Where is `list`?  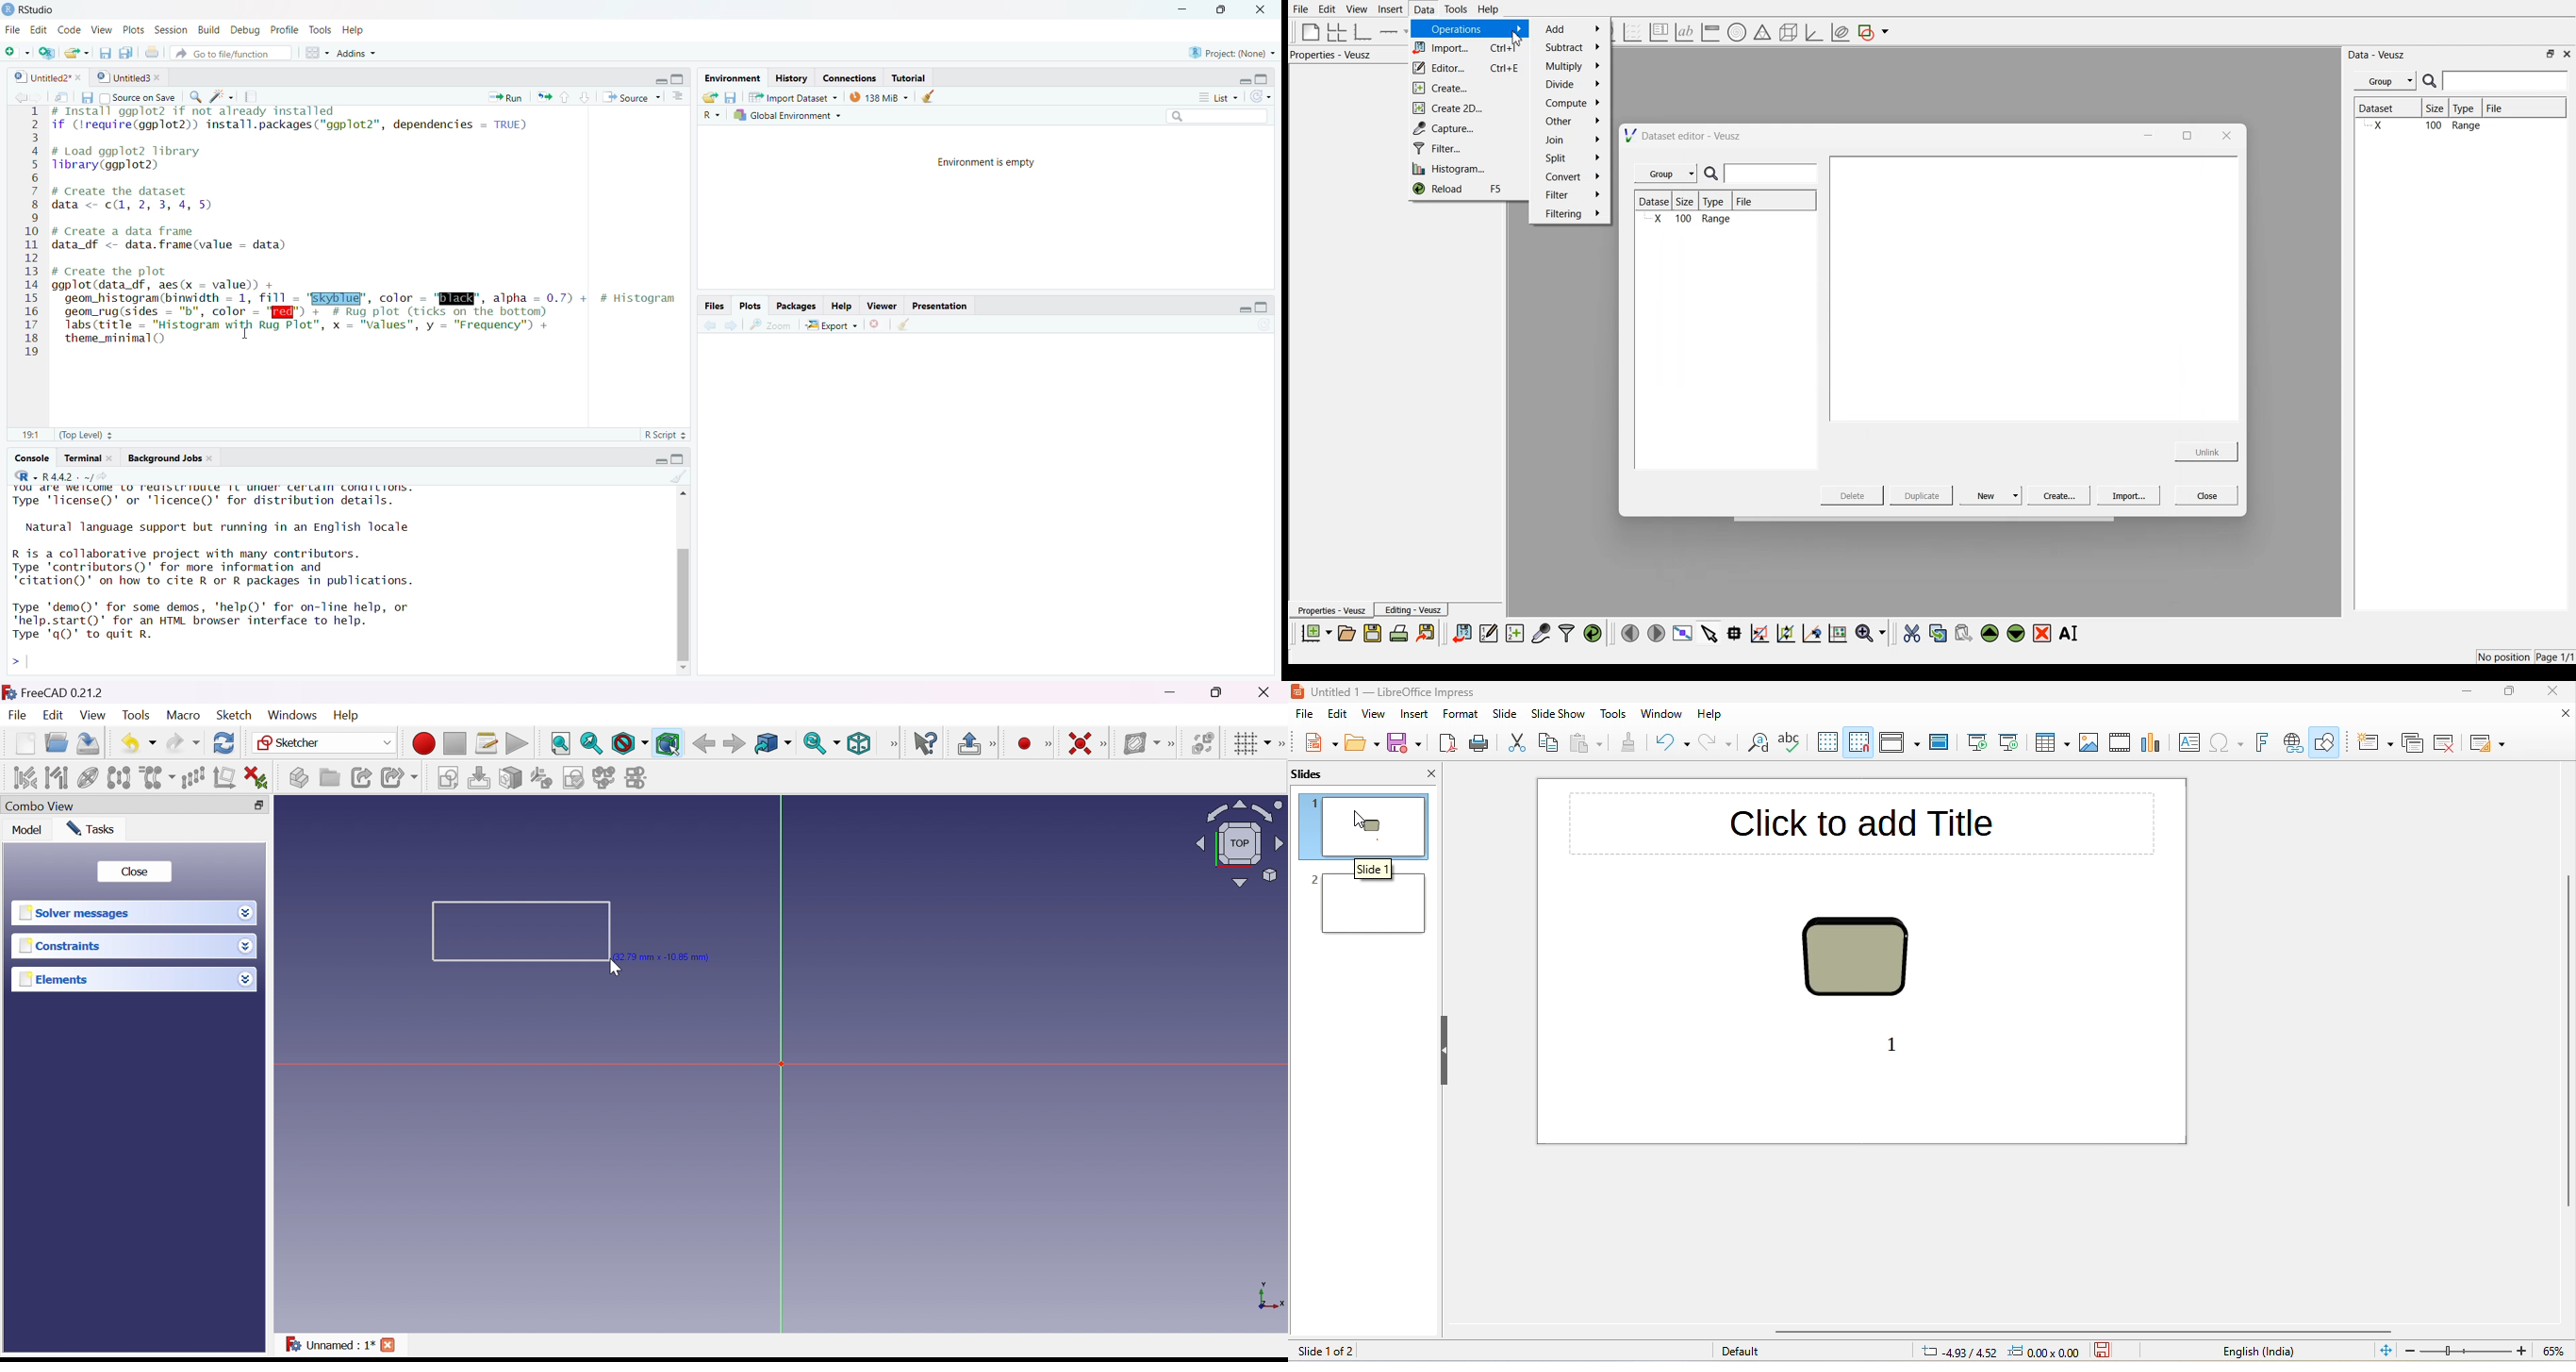 list is located at coordinates (1214, 96).